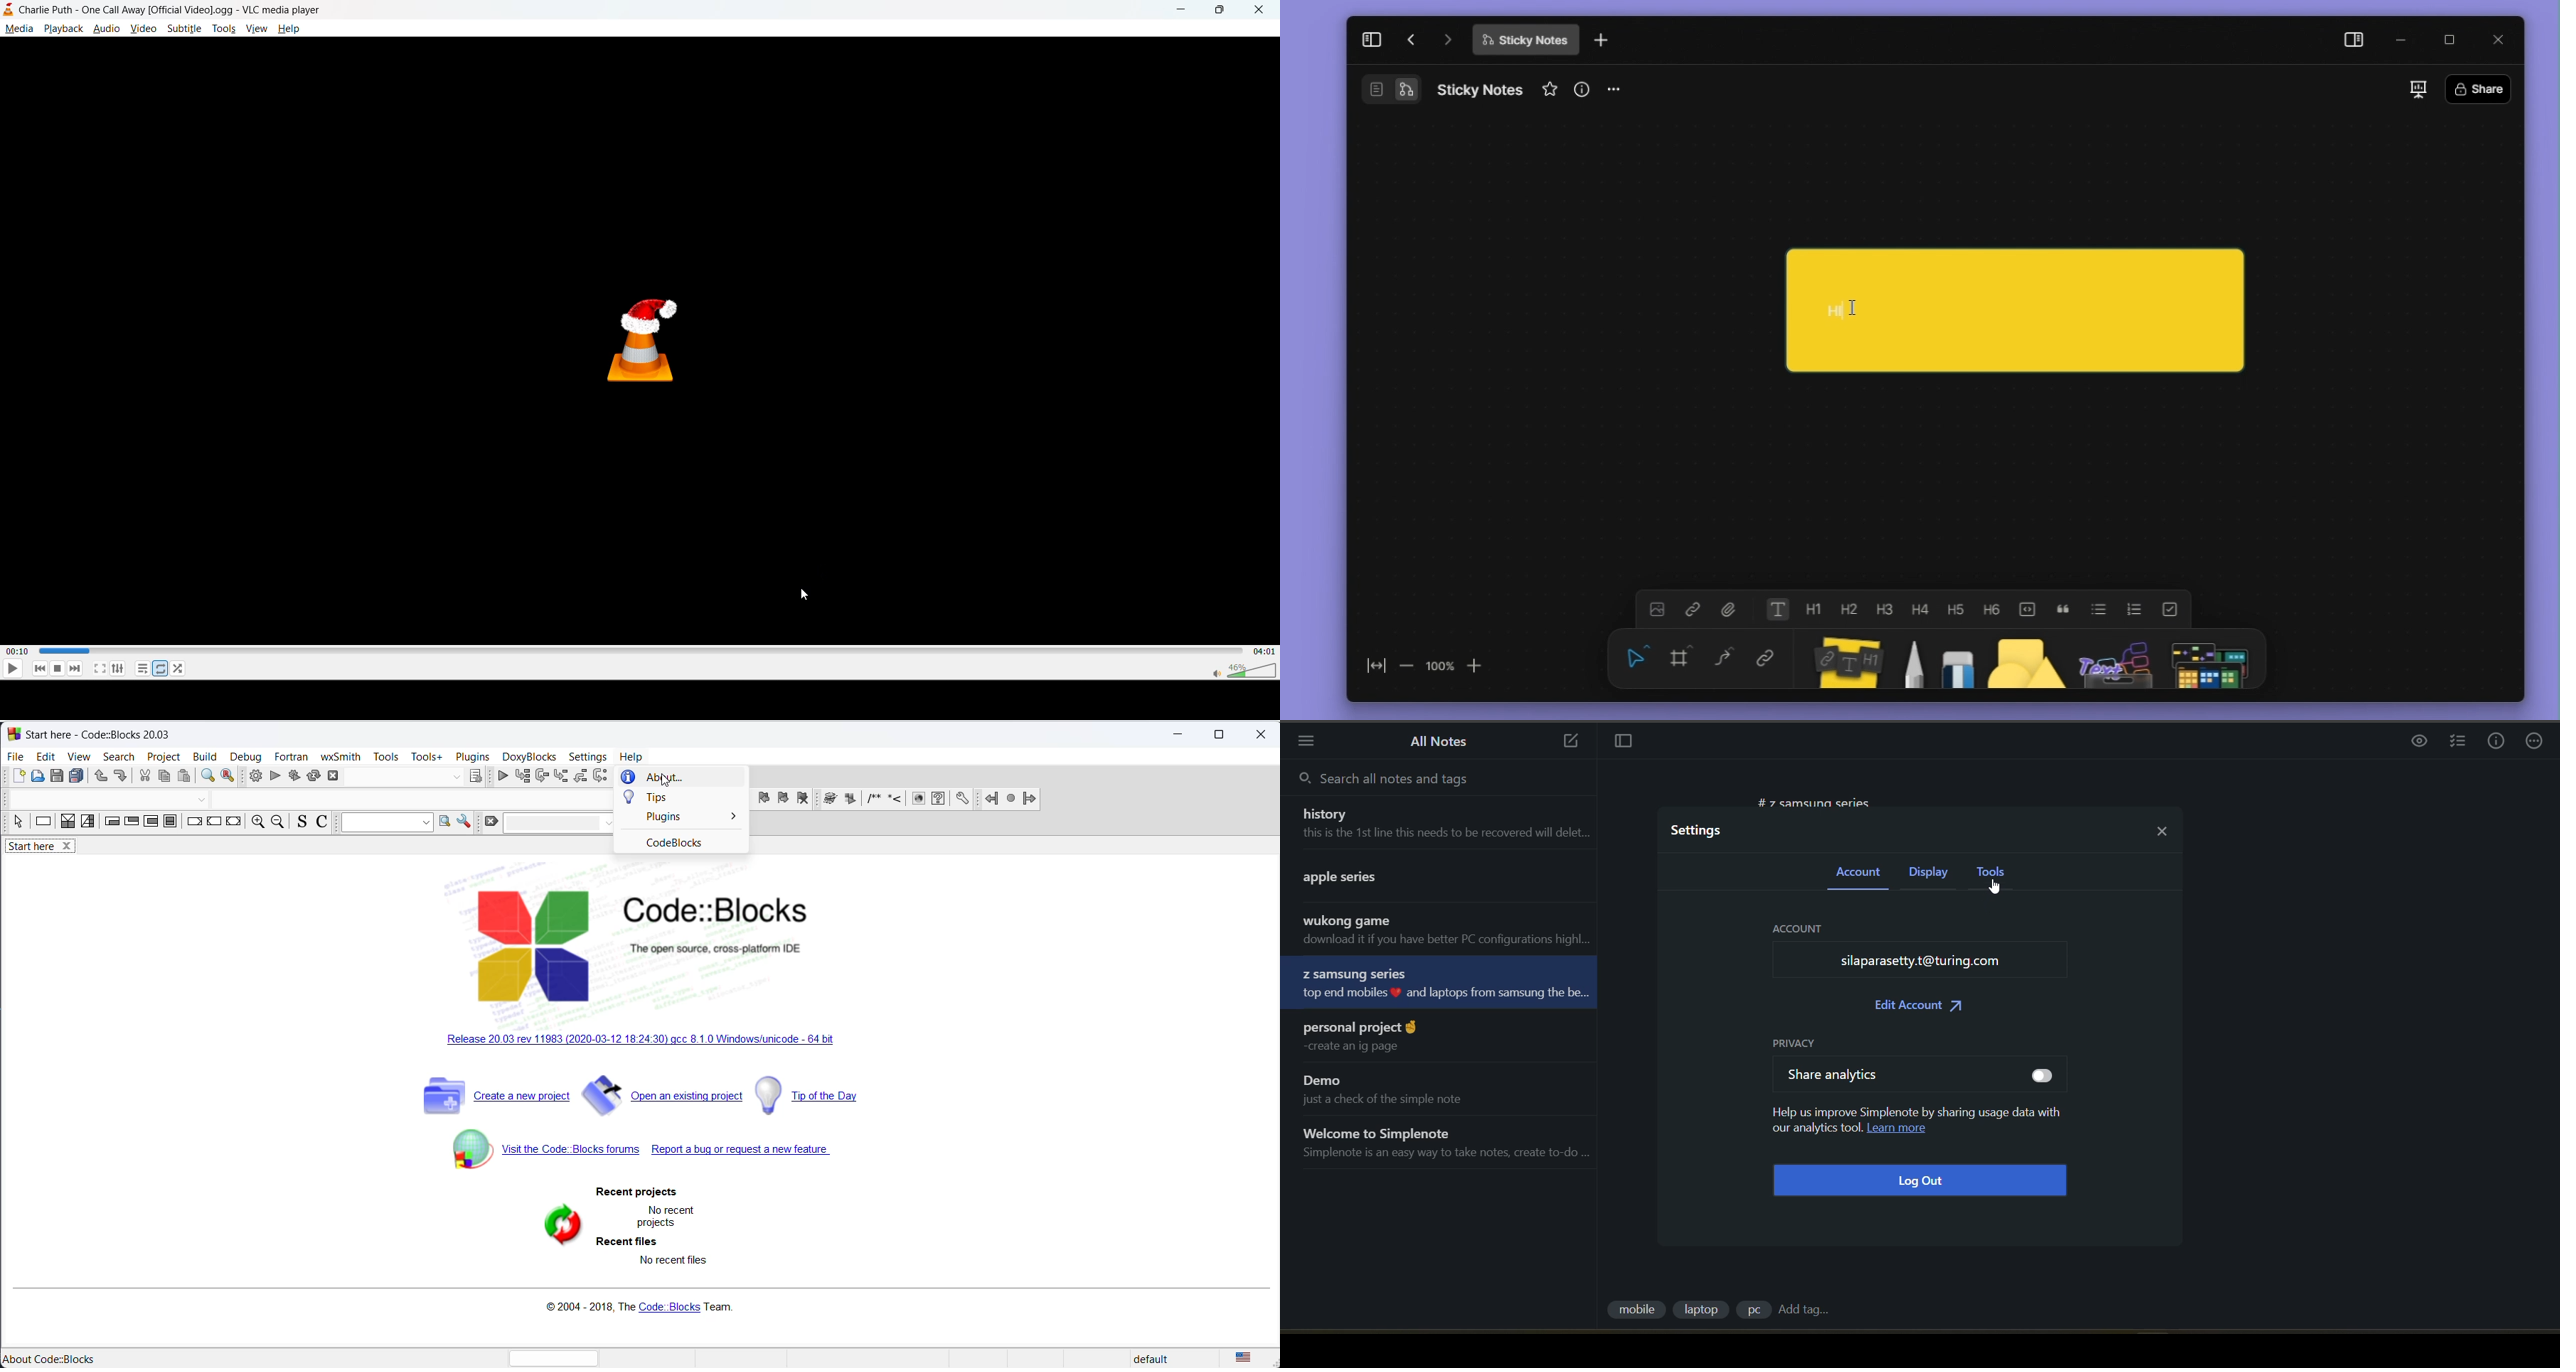  What do you see at coordinates (167, 9) in the screenshot?
I see `Charlie Puth - One Call Away [Official Video].ogg - VLC media player` at bounding box center [167, 9].